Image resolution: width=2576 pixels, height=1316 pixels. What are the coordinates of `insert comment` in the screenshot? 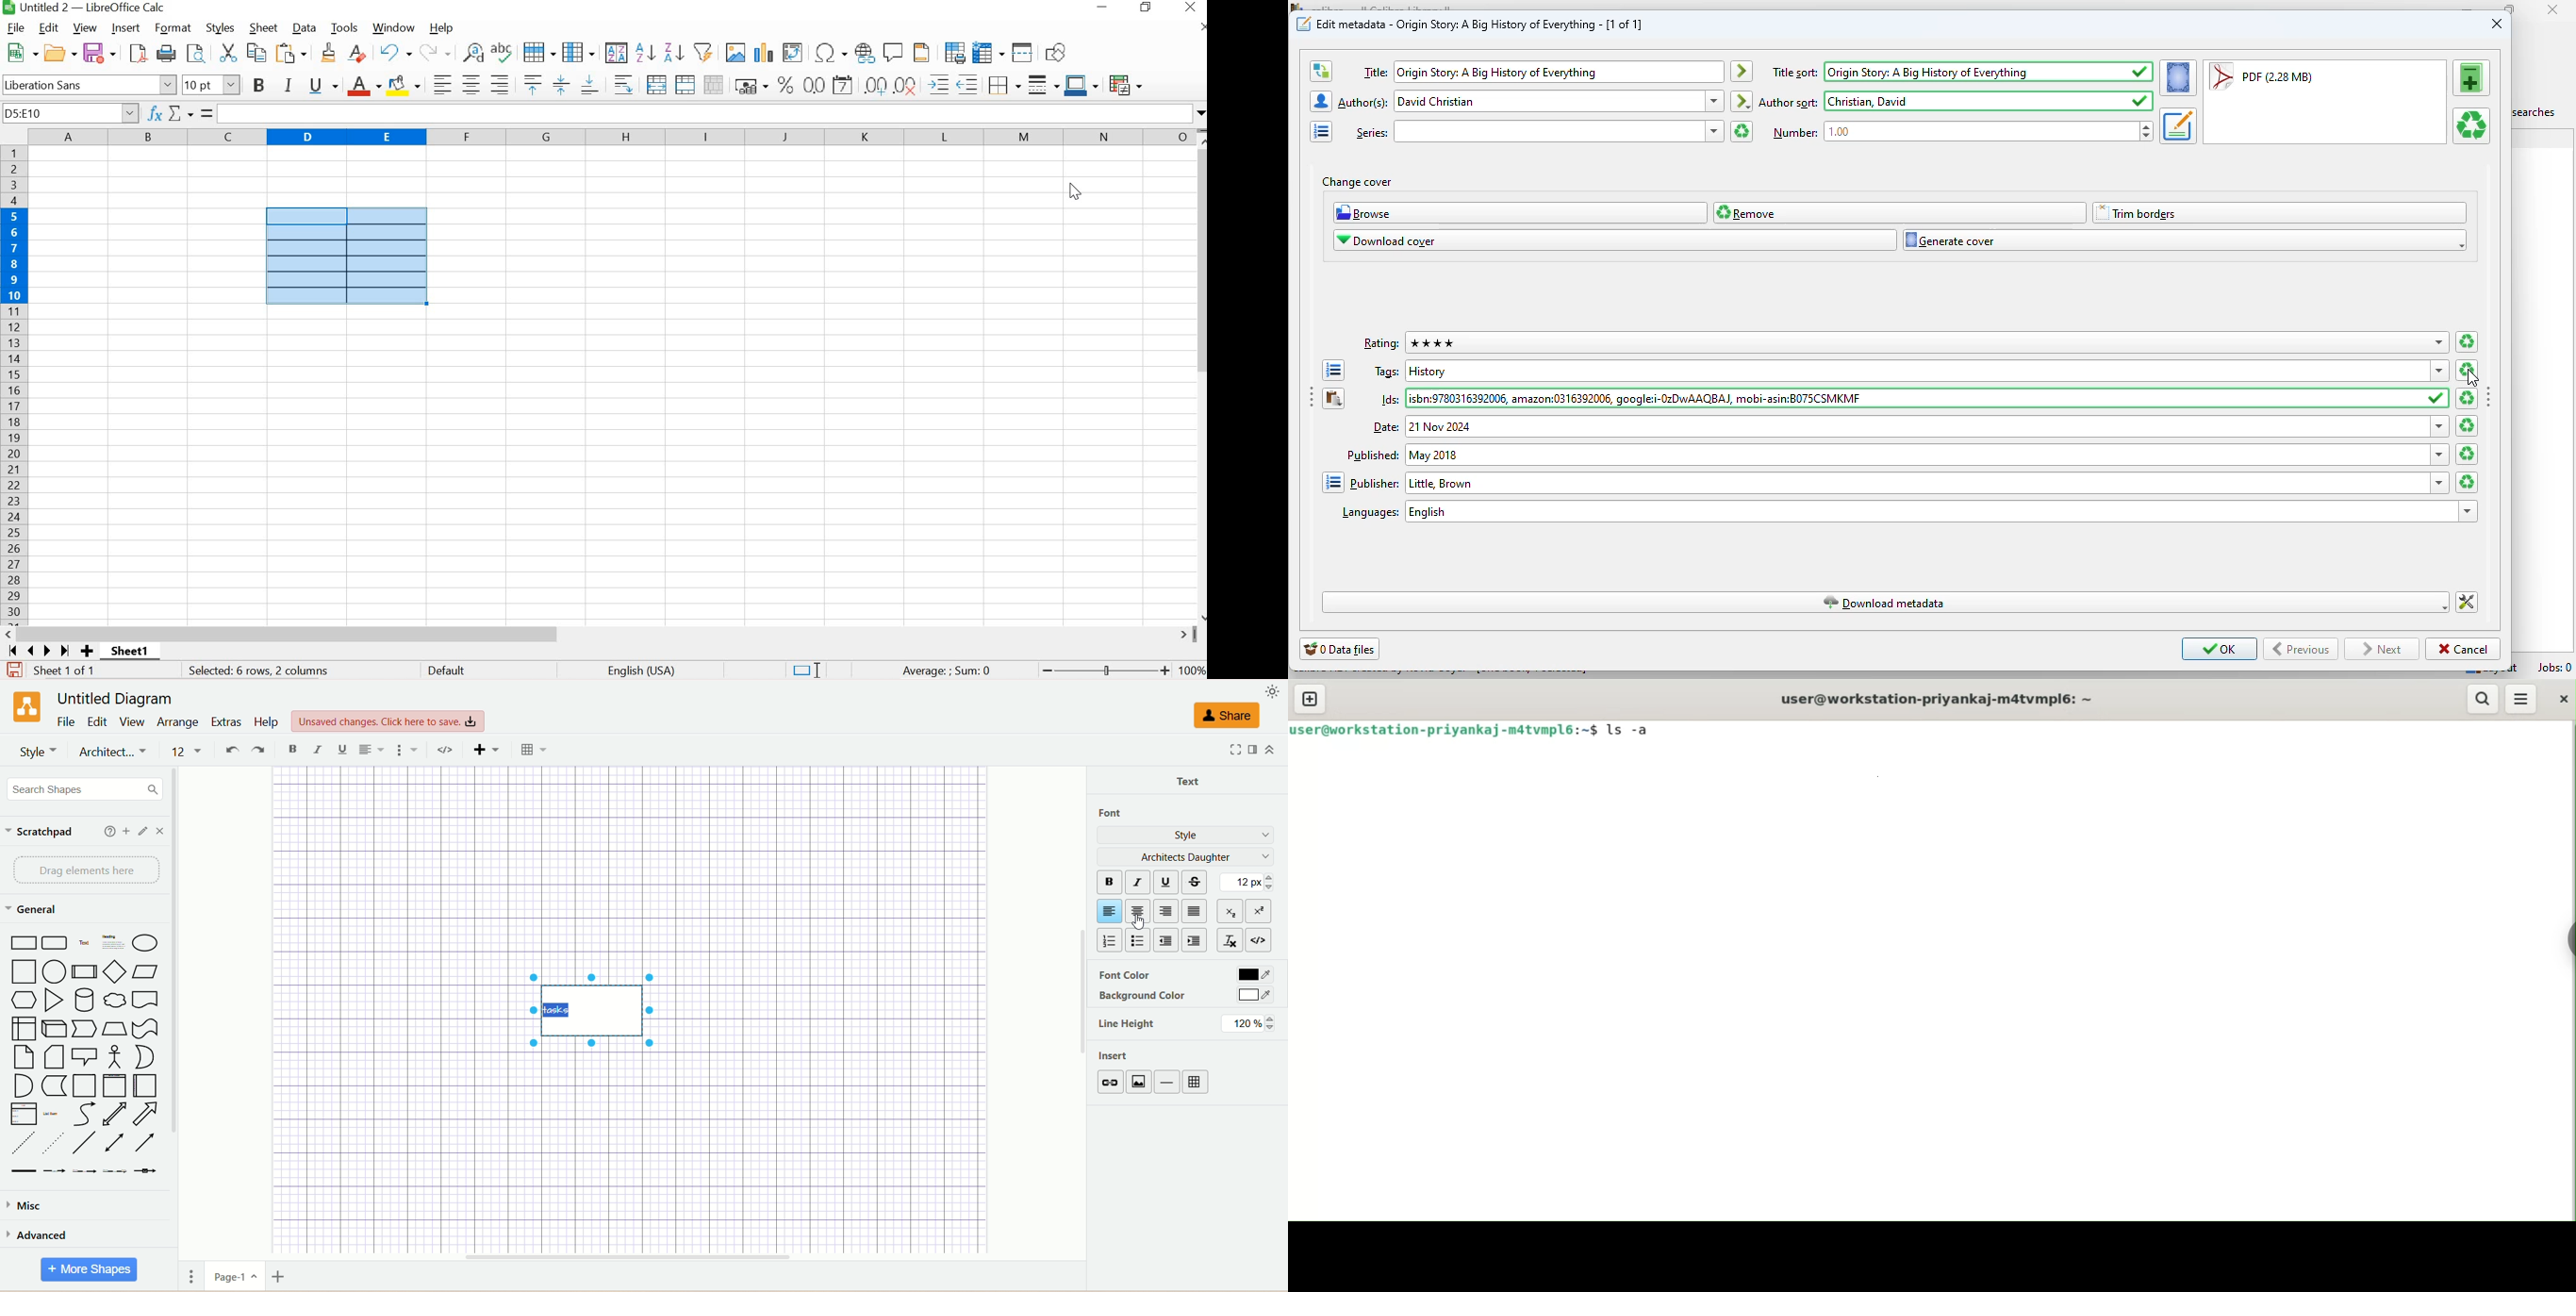 It's located at (894, 52).